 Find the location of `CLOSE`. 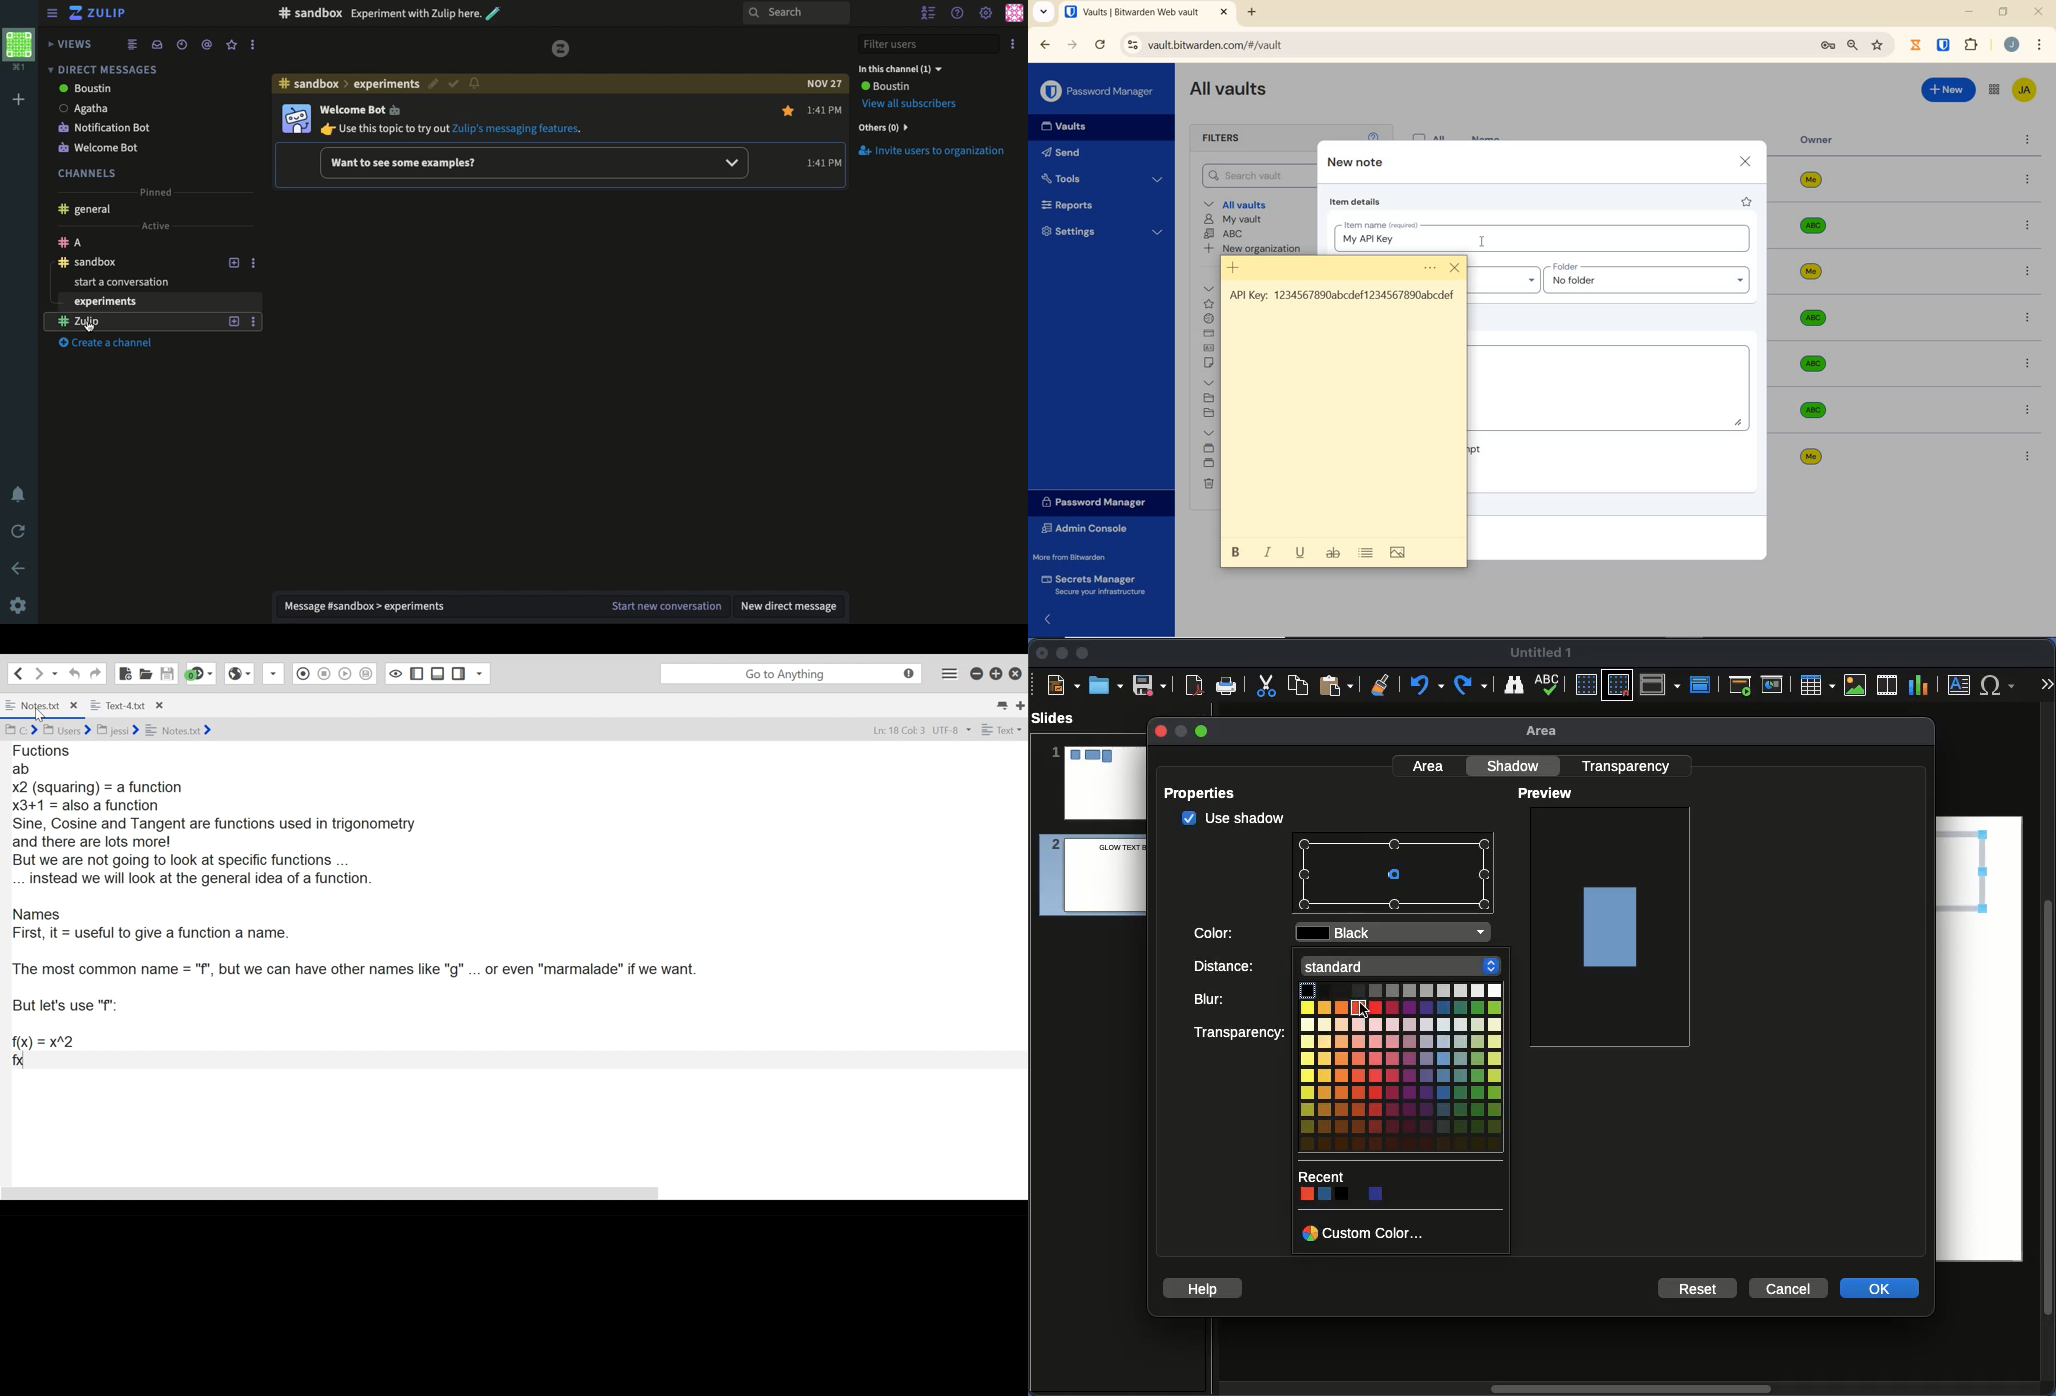

CLOSE is located at coordinates (1224, 12).